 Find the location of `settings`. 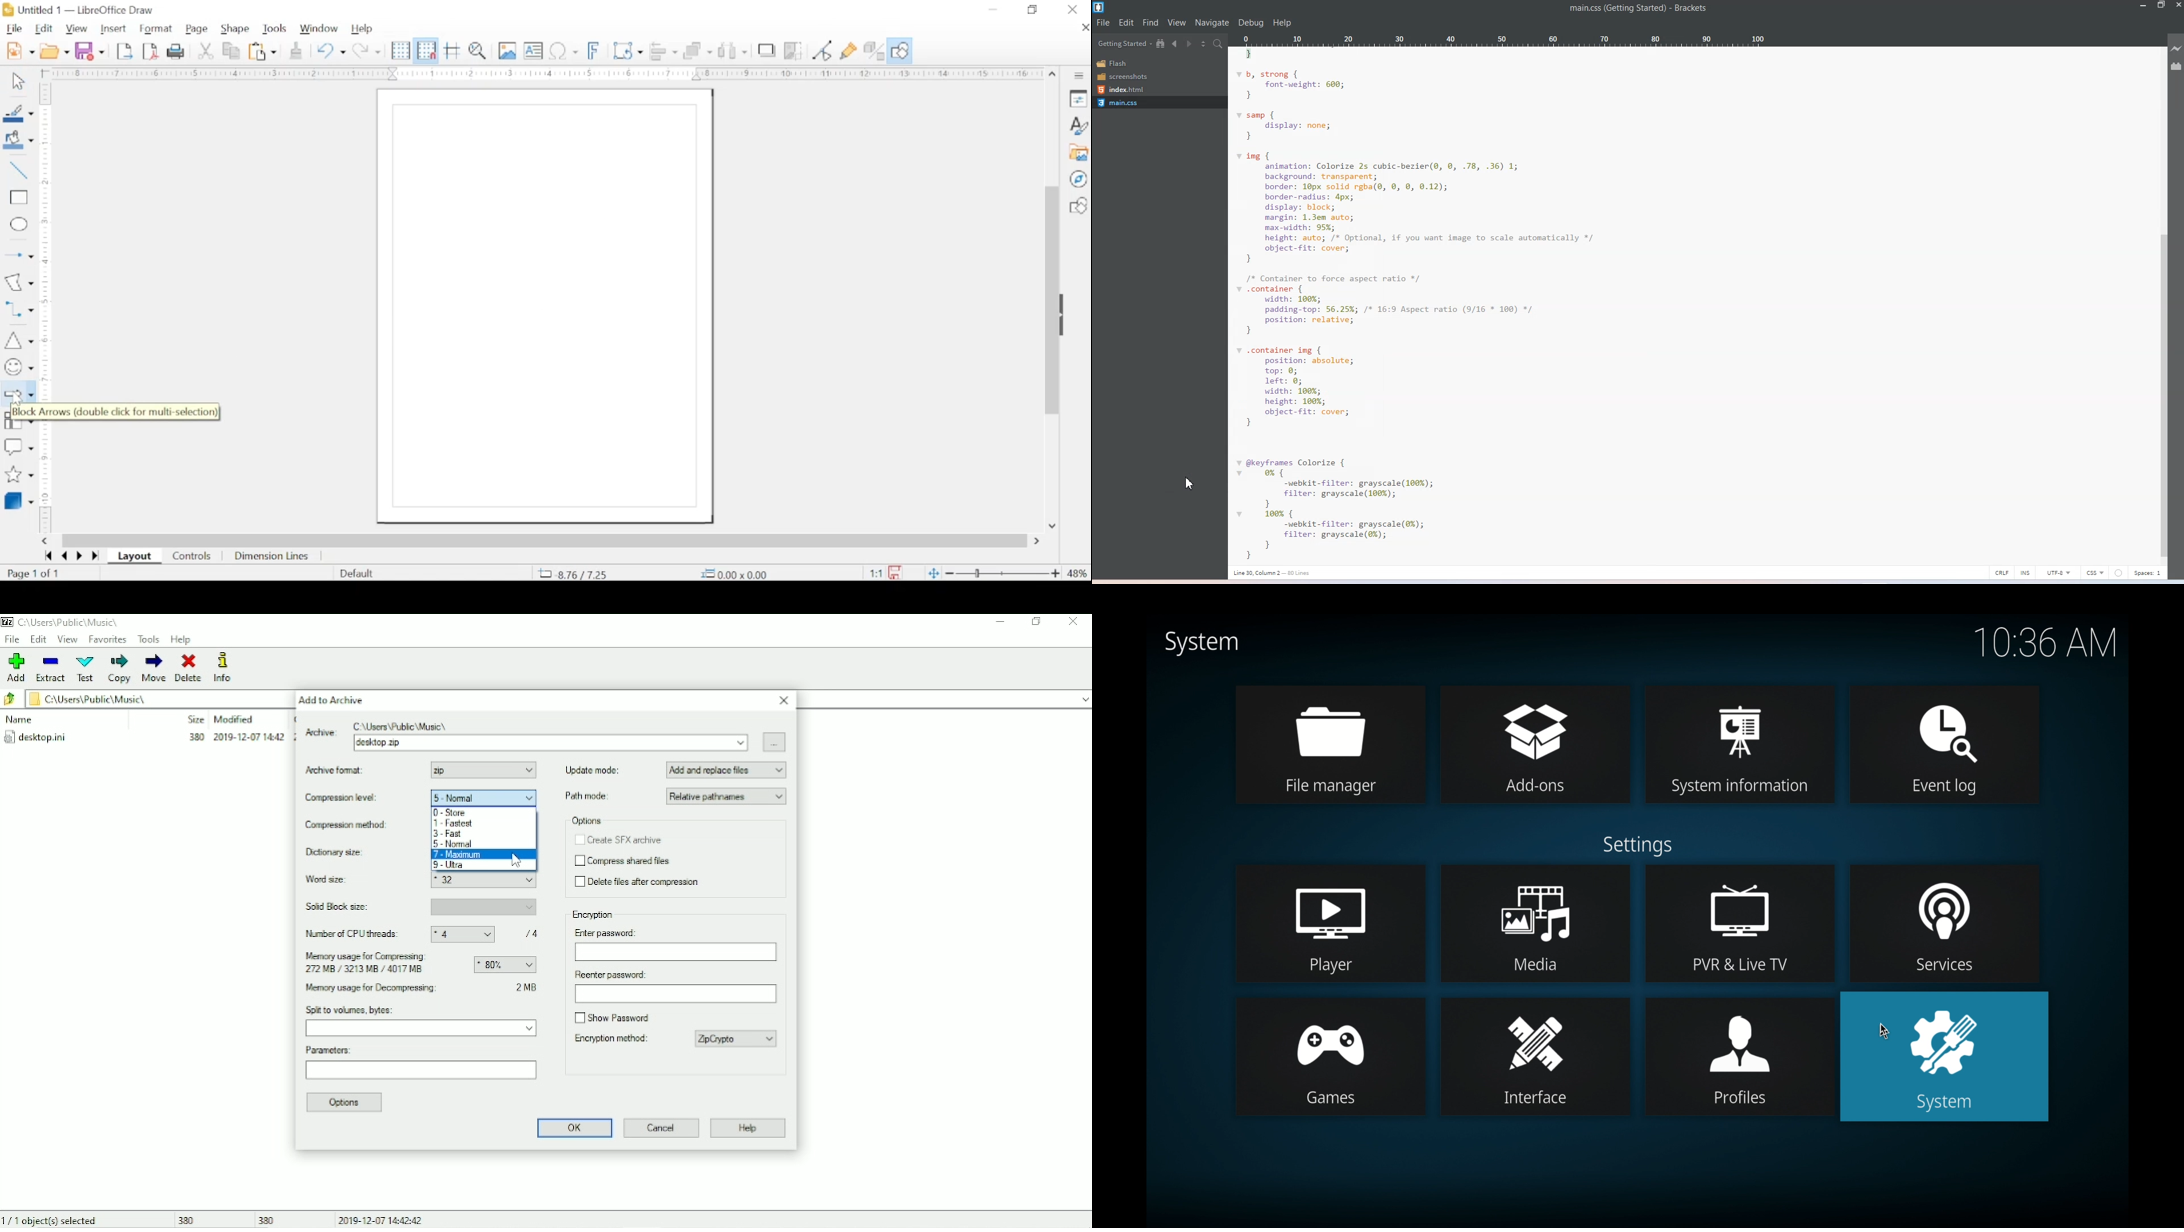

settings is located at coordinates (1639, 846).